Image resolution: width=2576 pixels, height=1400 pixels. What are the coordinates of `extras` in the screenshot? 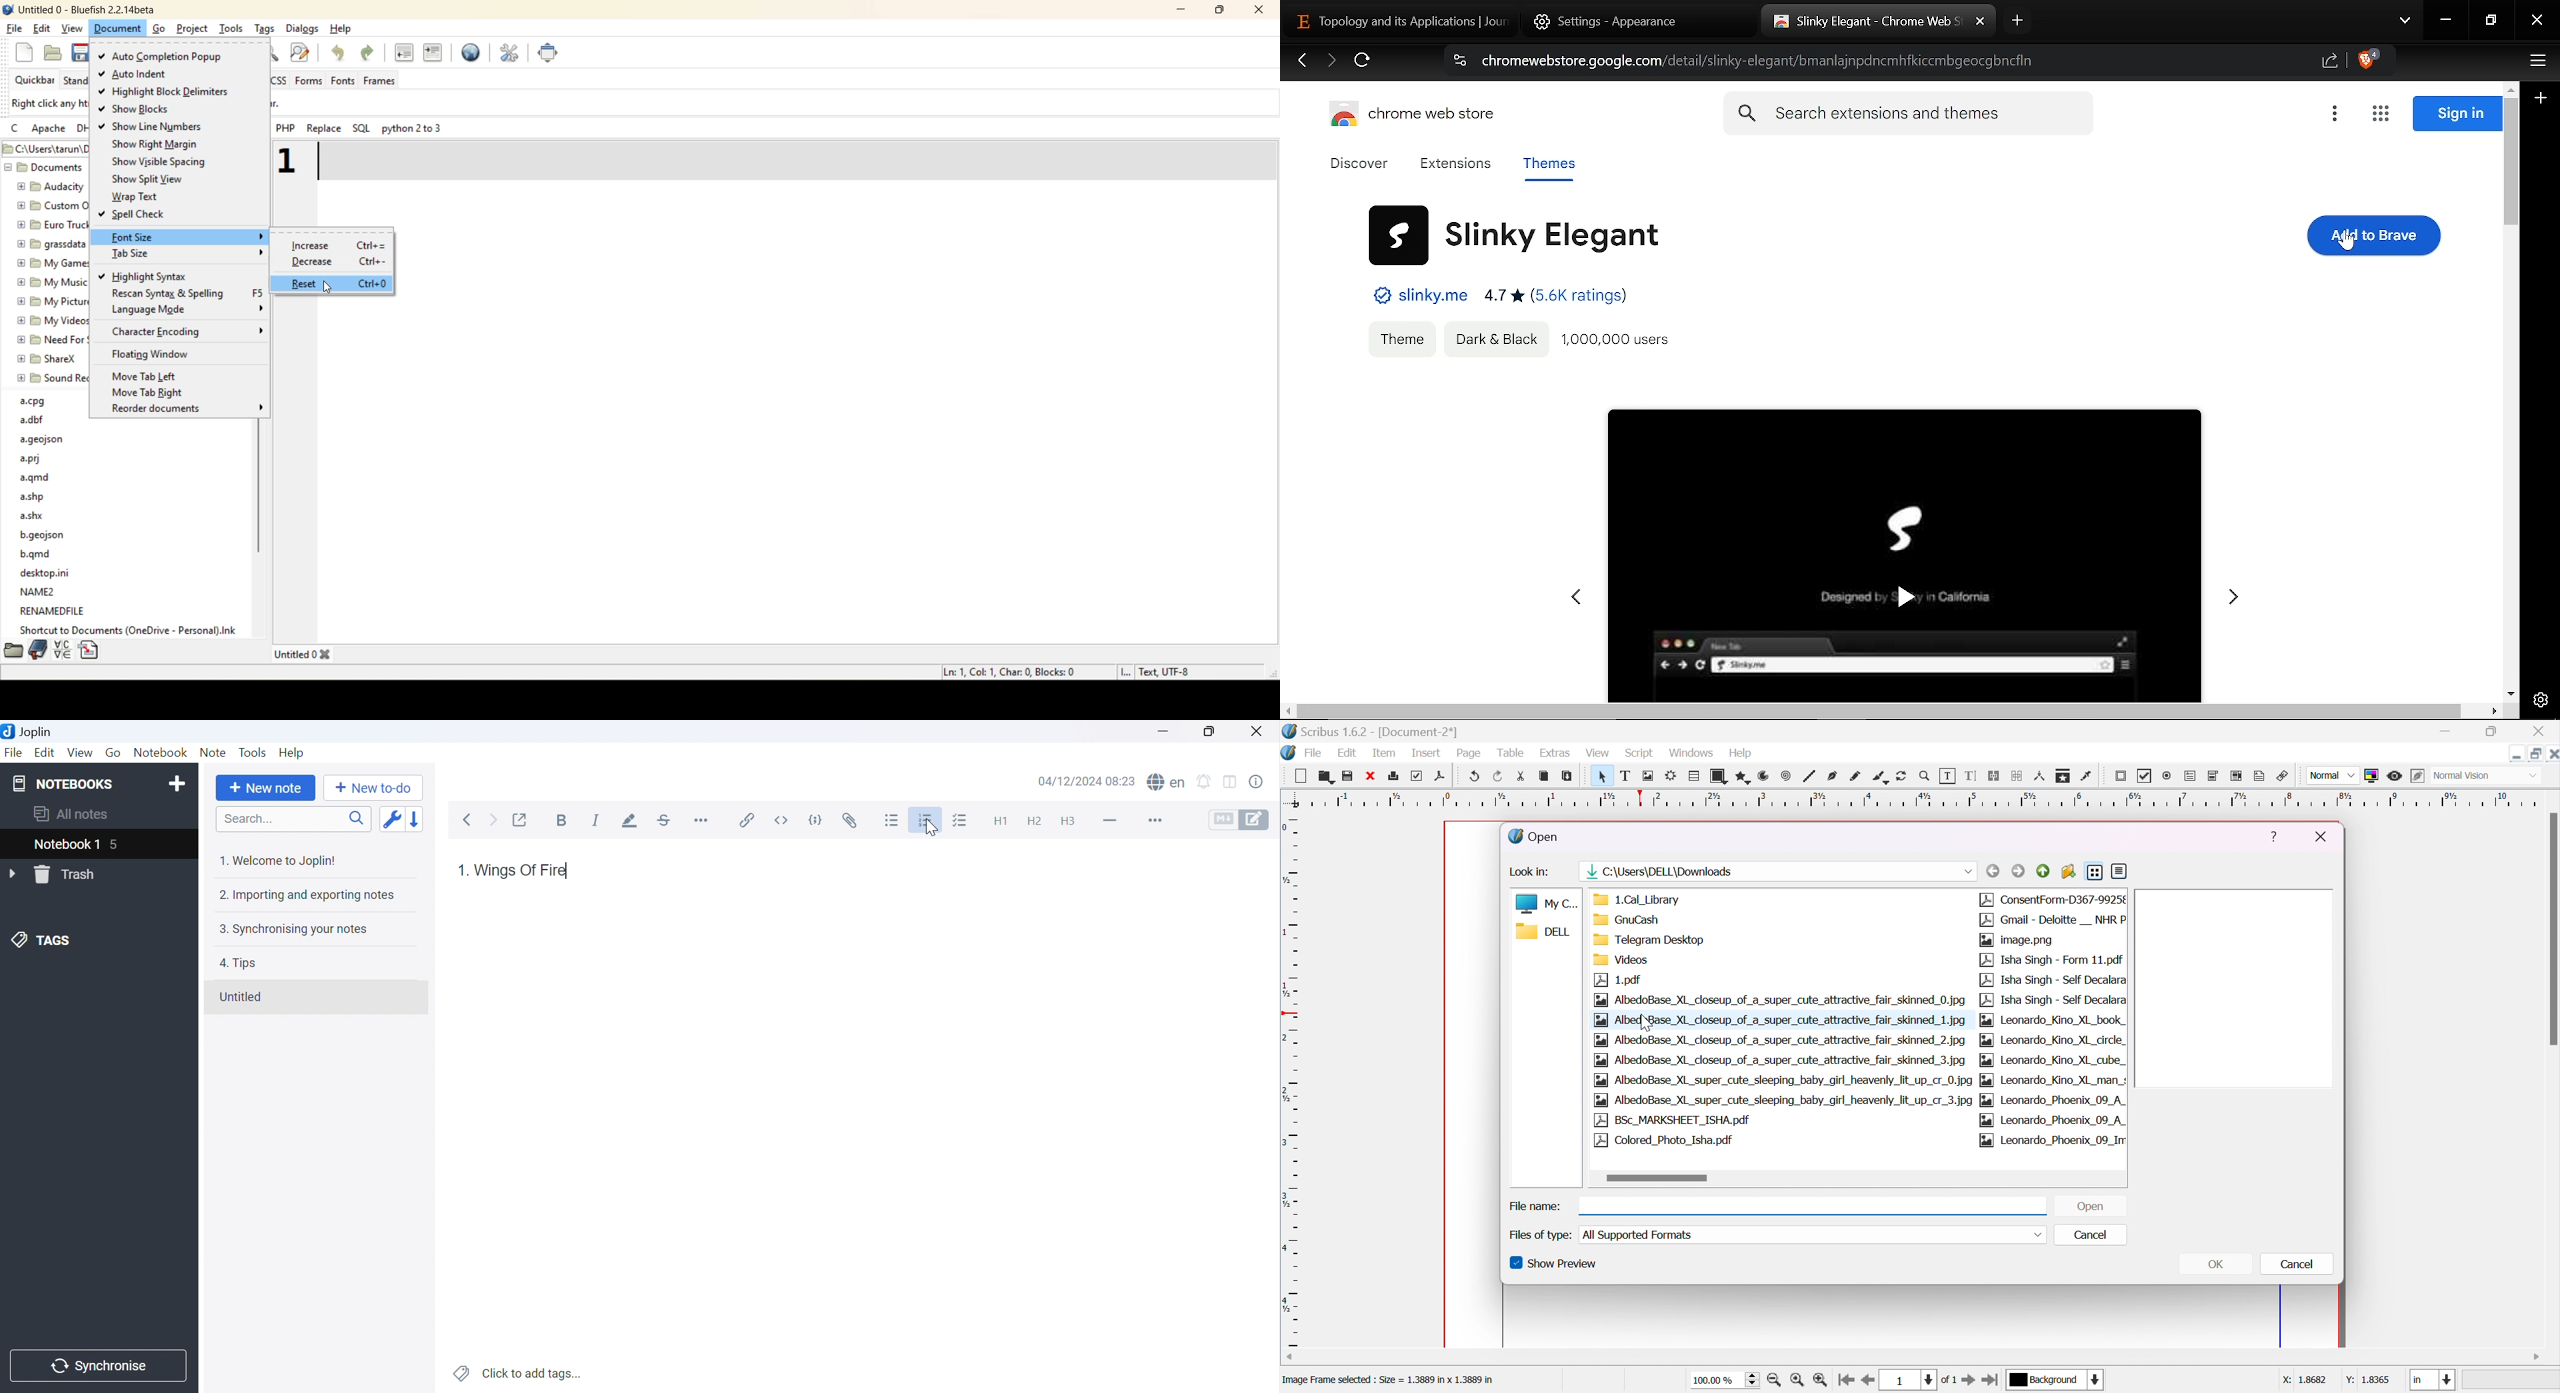 It's located at (1555, 753).